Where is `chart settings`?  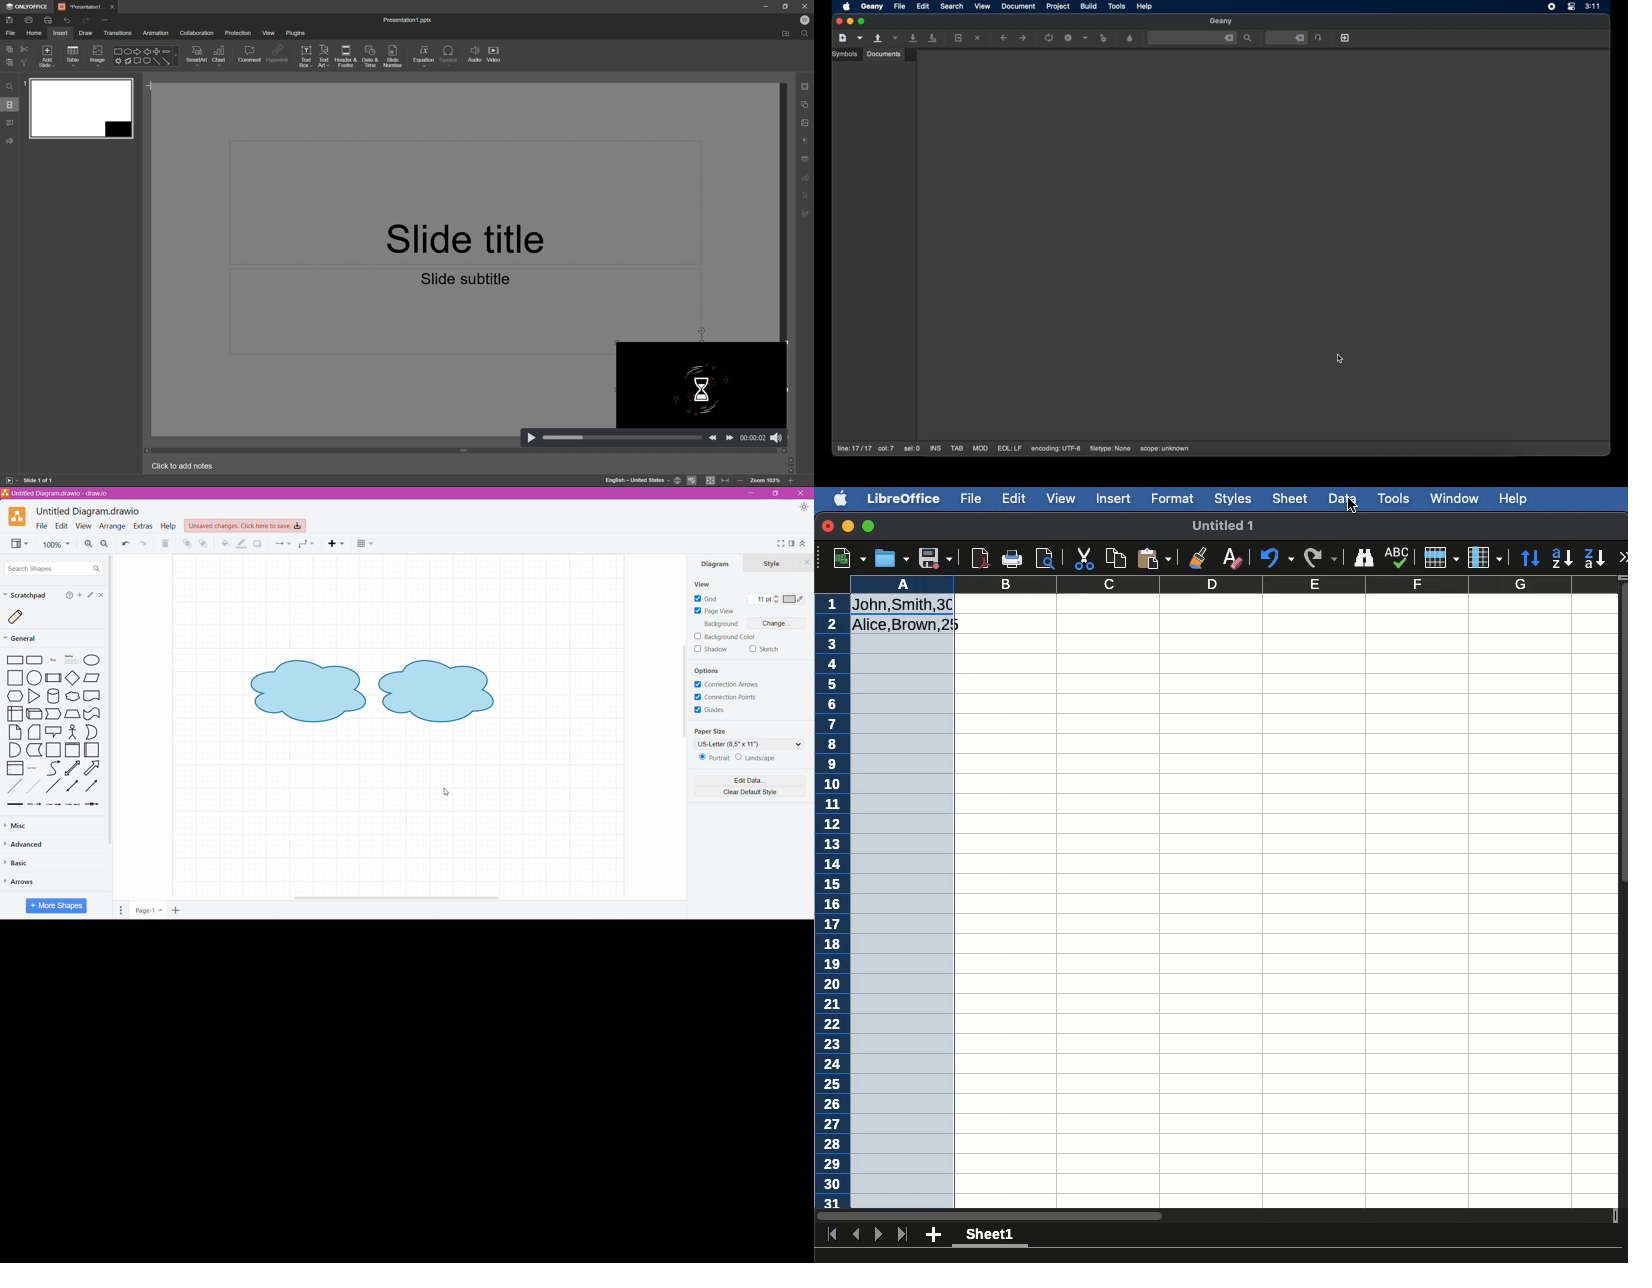
chart settings is located at coordinates (808, 176).